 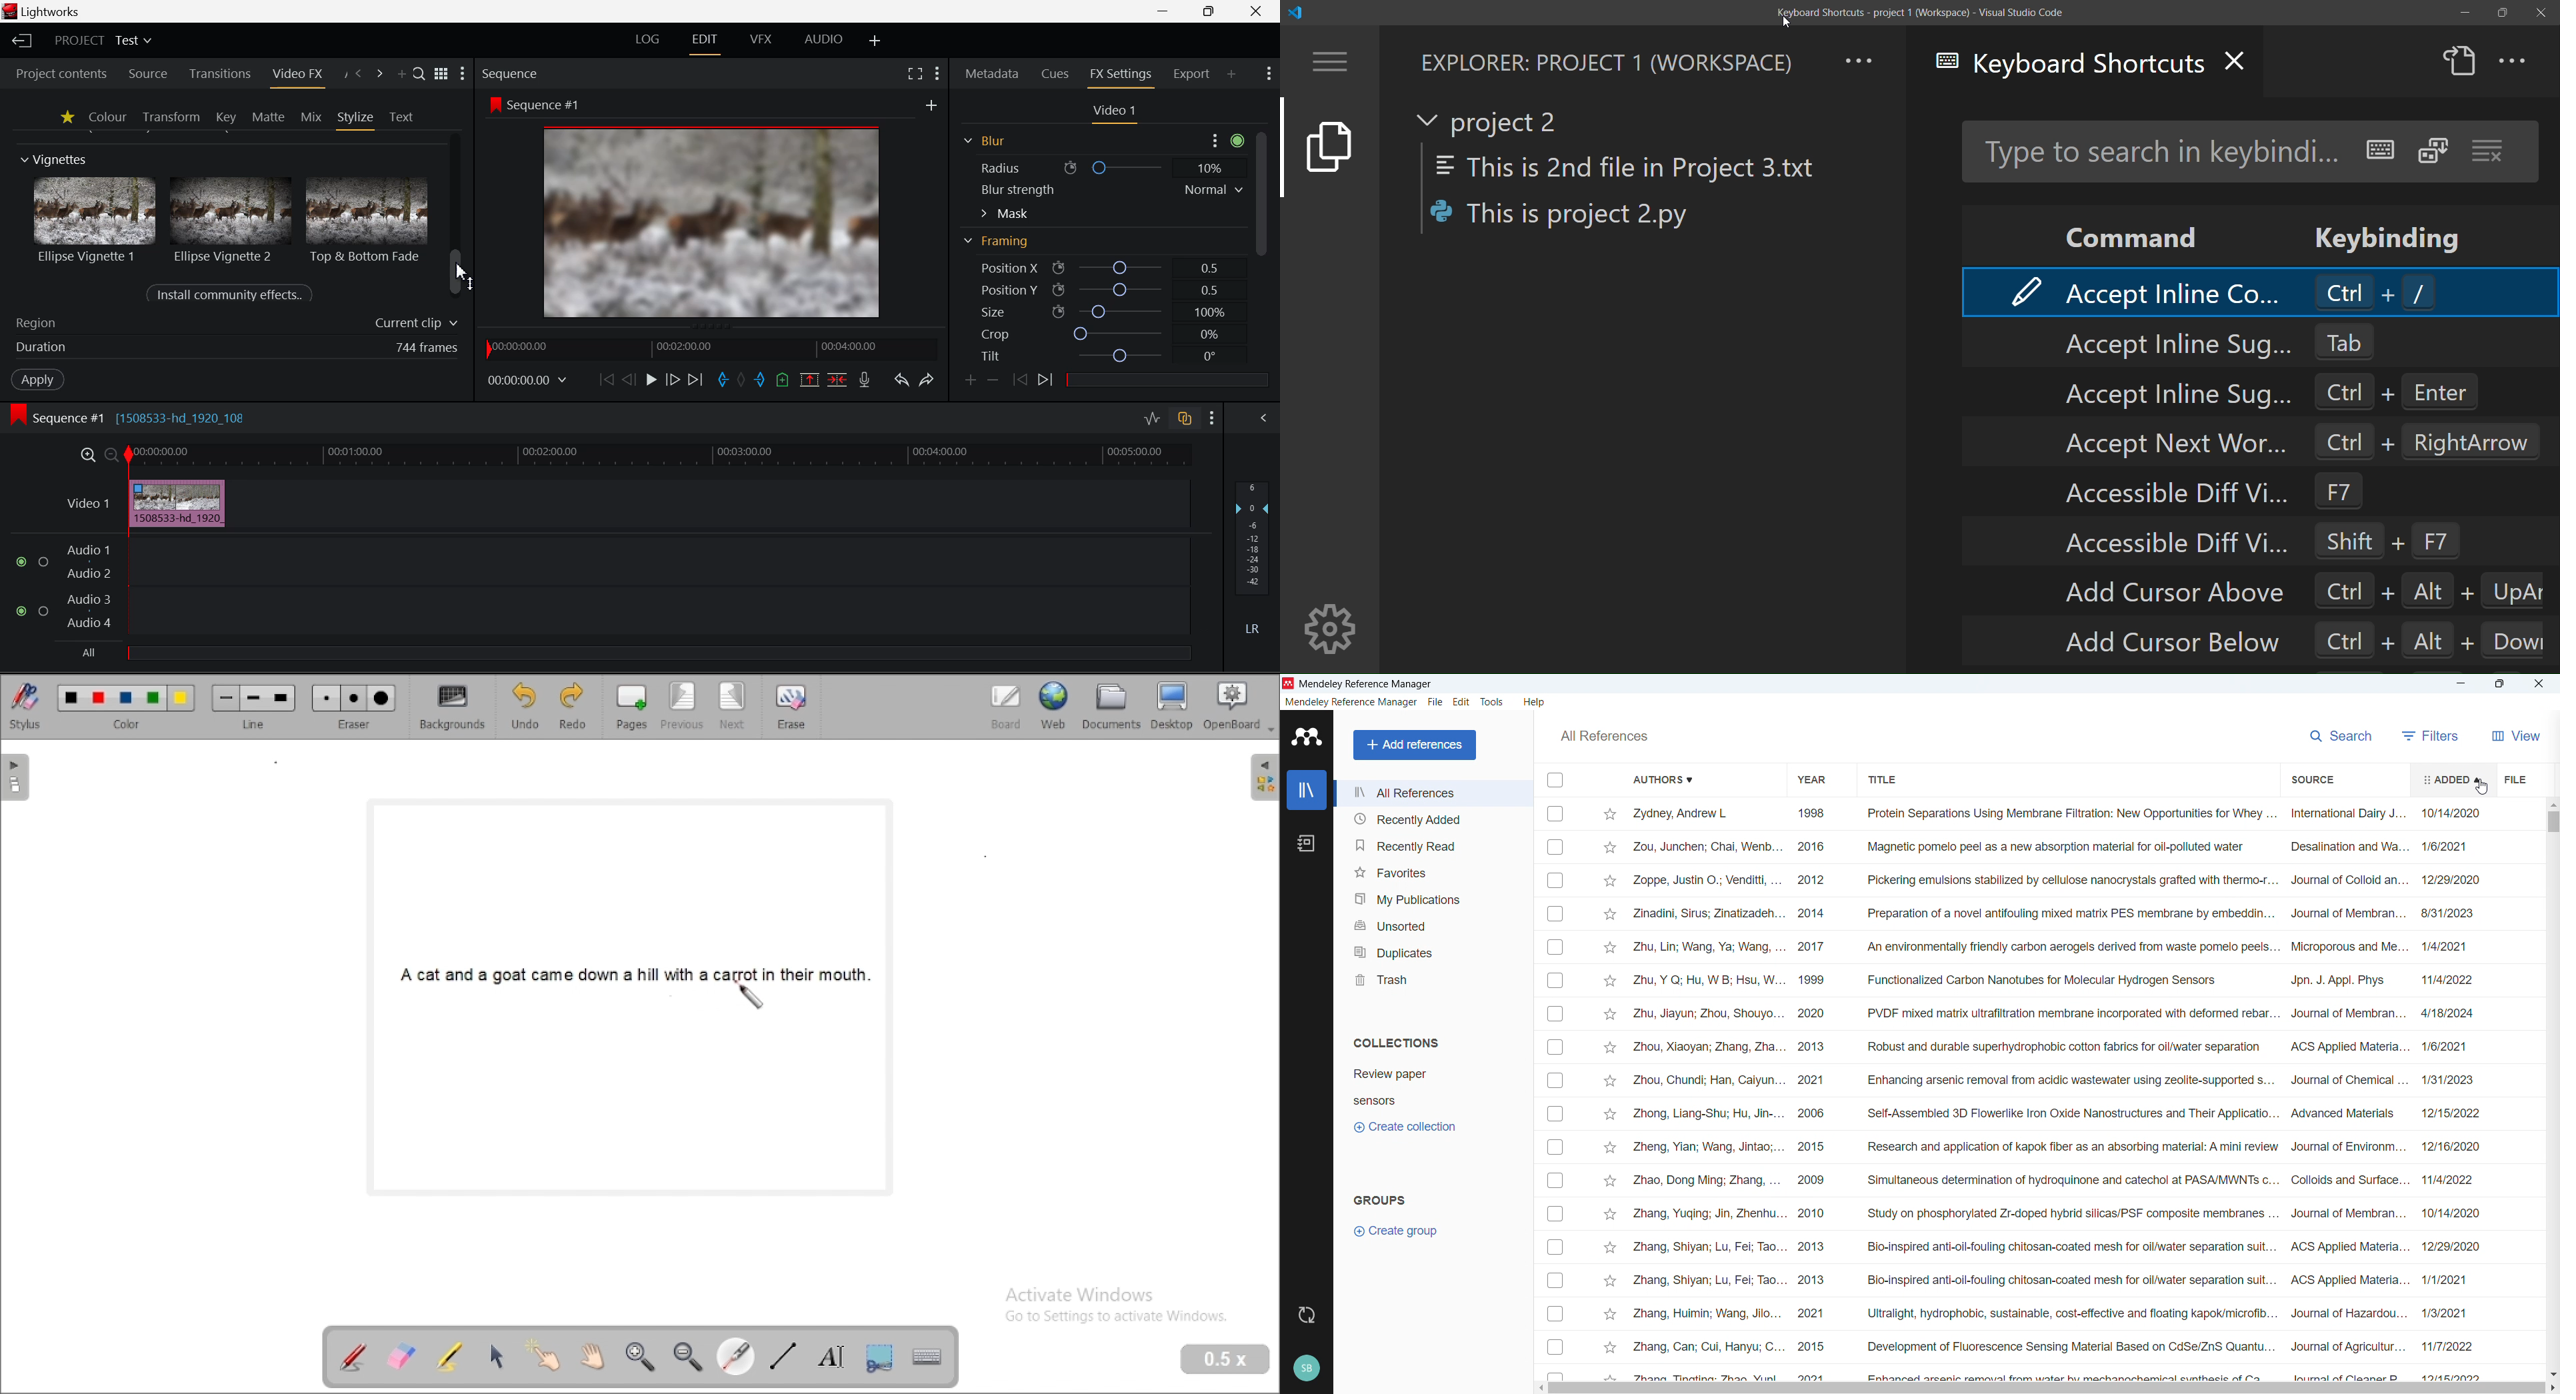 I want to click on Mark Out, so click(x=760, y=377).